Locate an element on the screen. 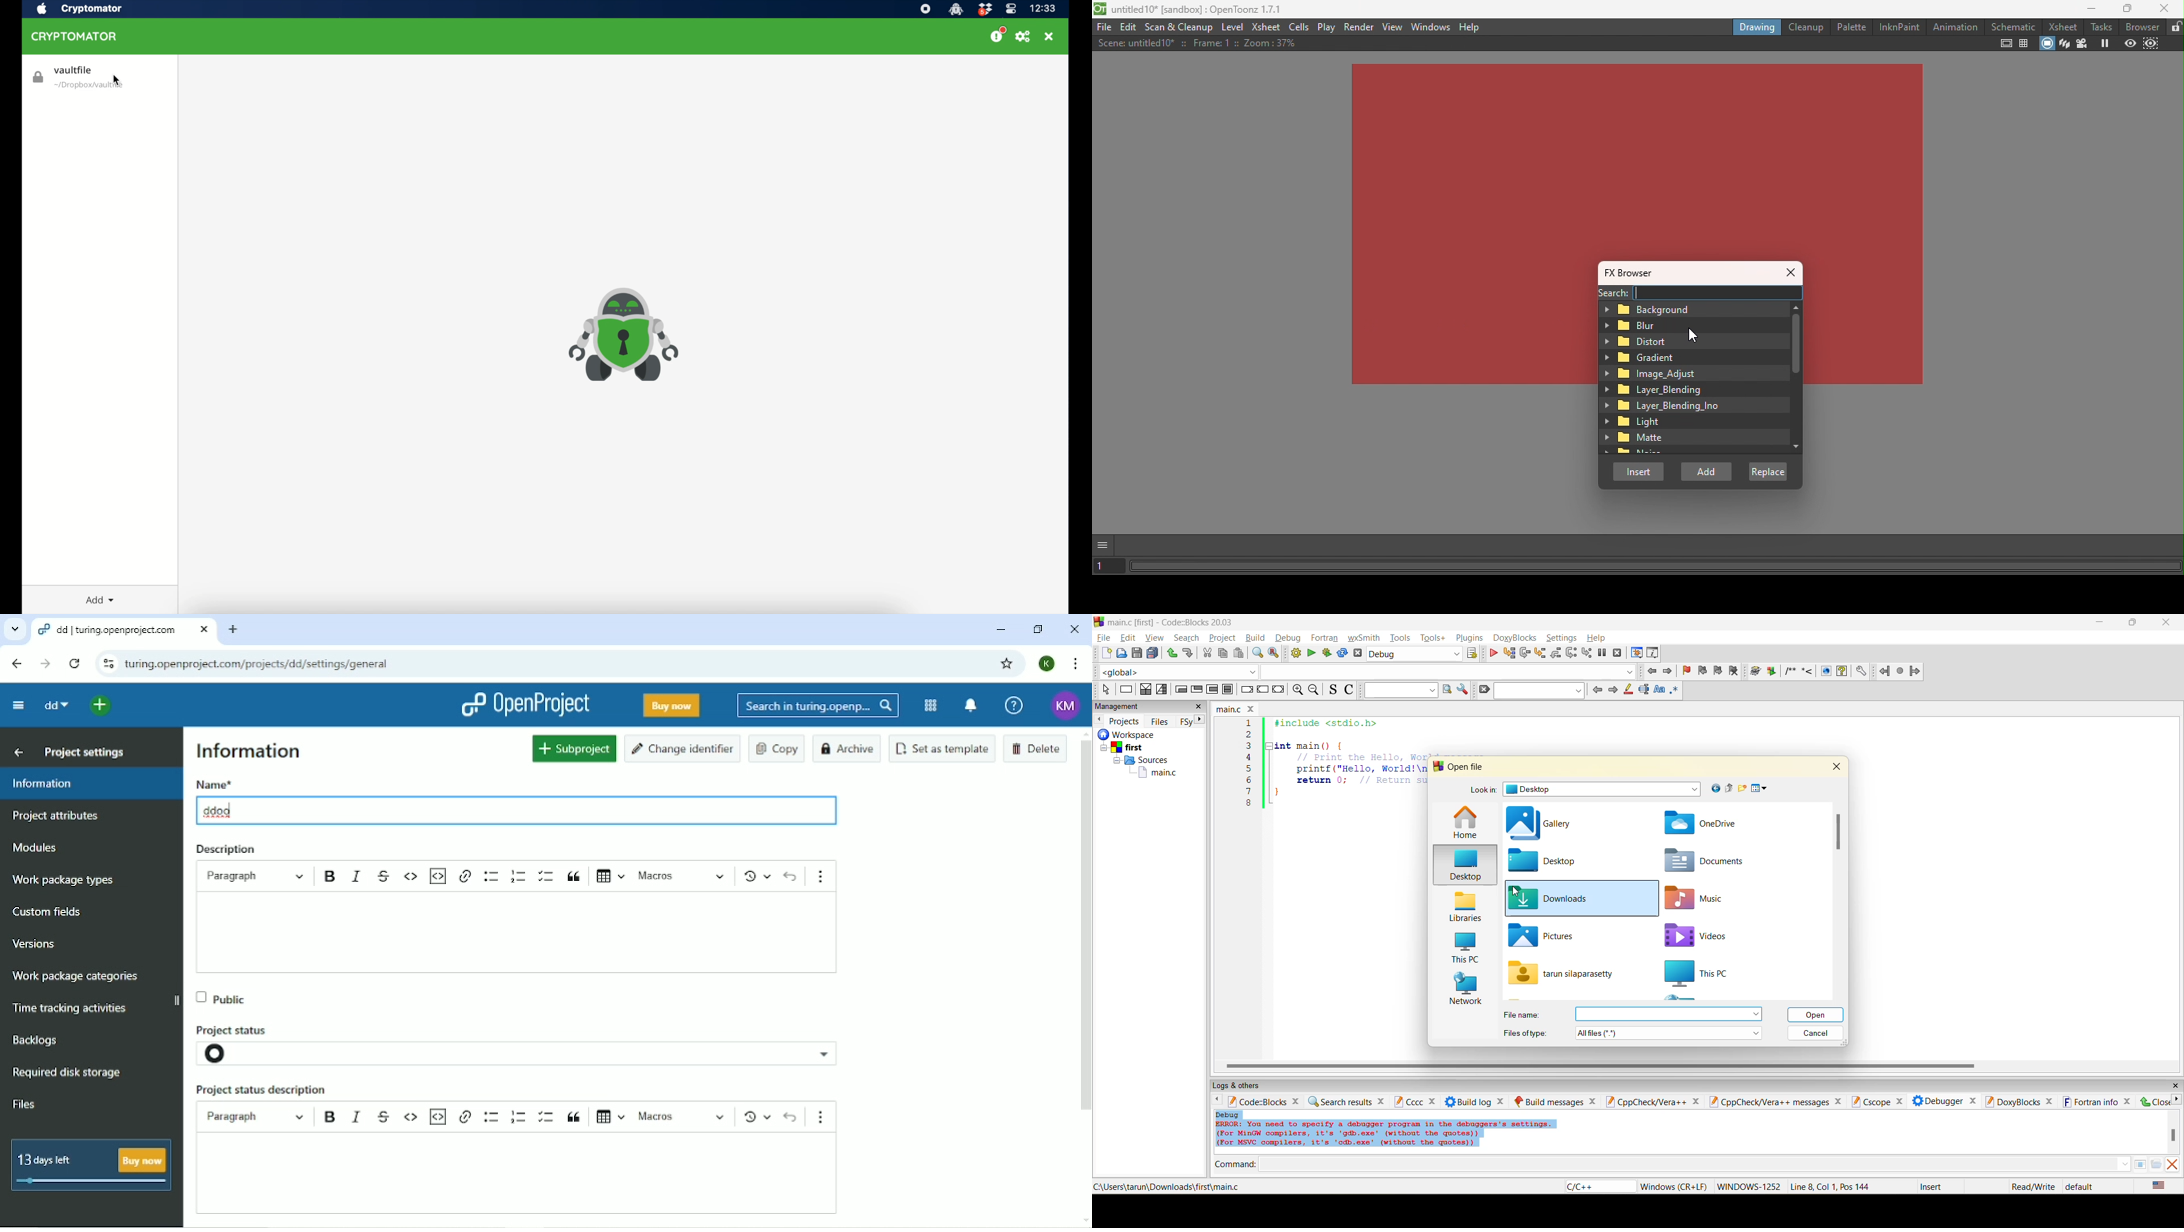 The width and height of the screenshot is (2184, 1232). horizontal scroll bar is located at coordinates (1600, 1066).